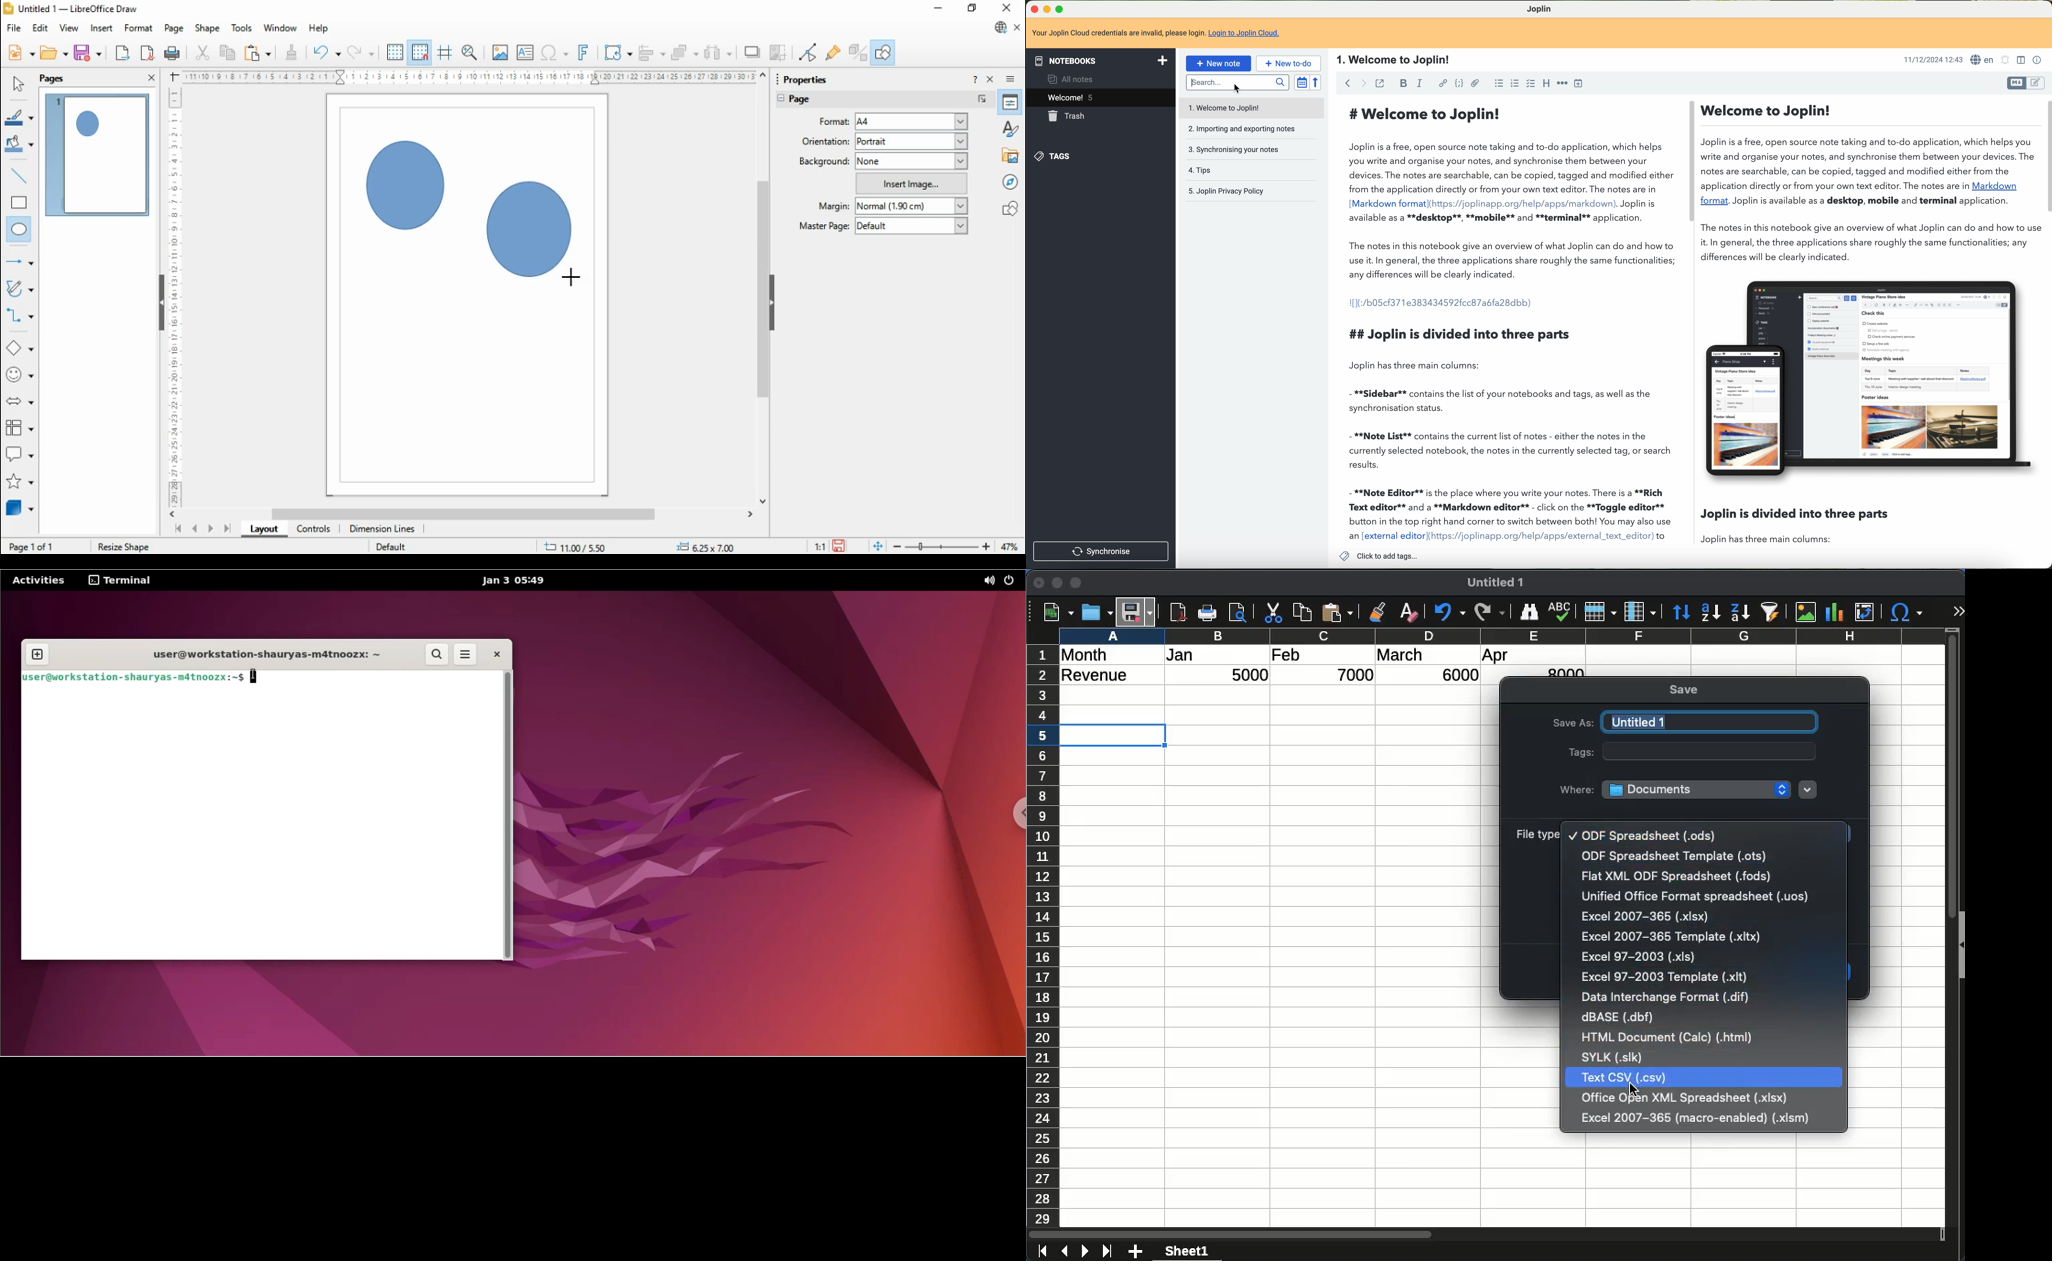 Image resolution: width=2072 pixels, height=1288 pixels. I want to click on snap to grid, so click(421, 52).